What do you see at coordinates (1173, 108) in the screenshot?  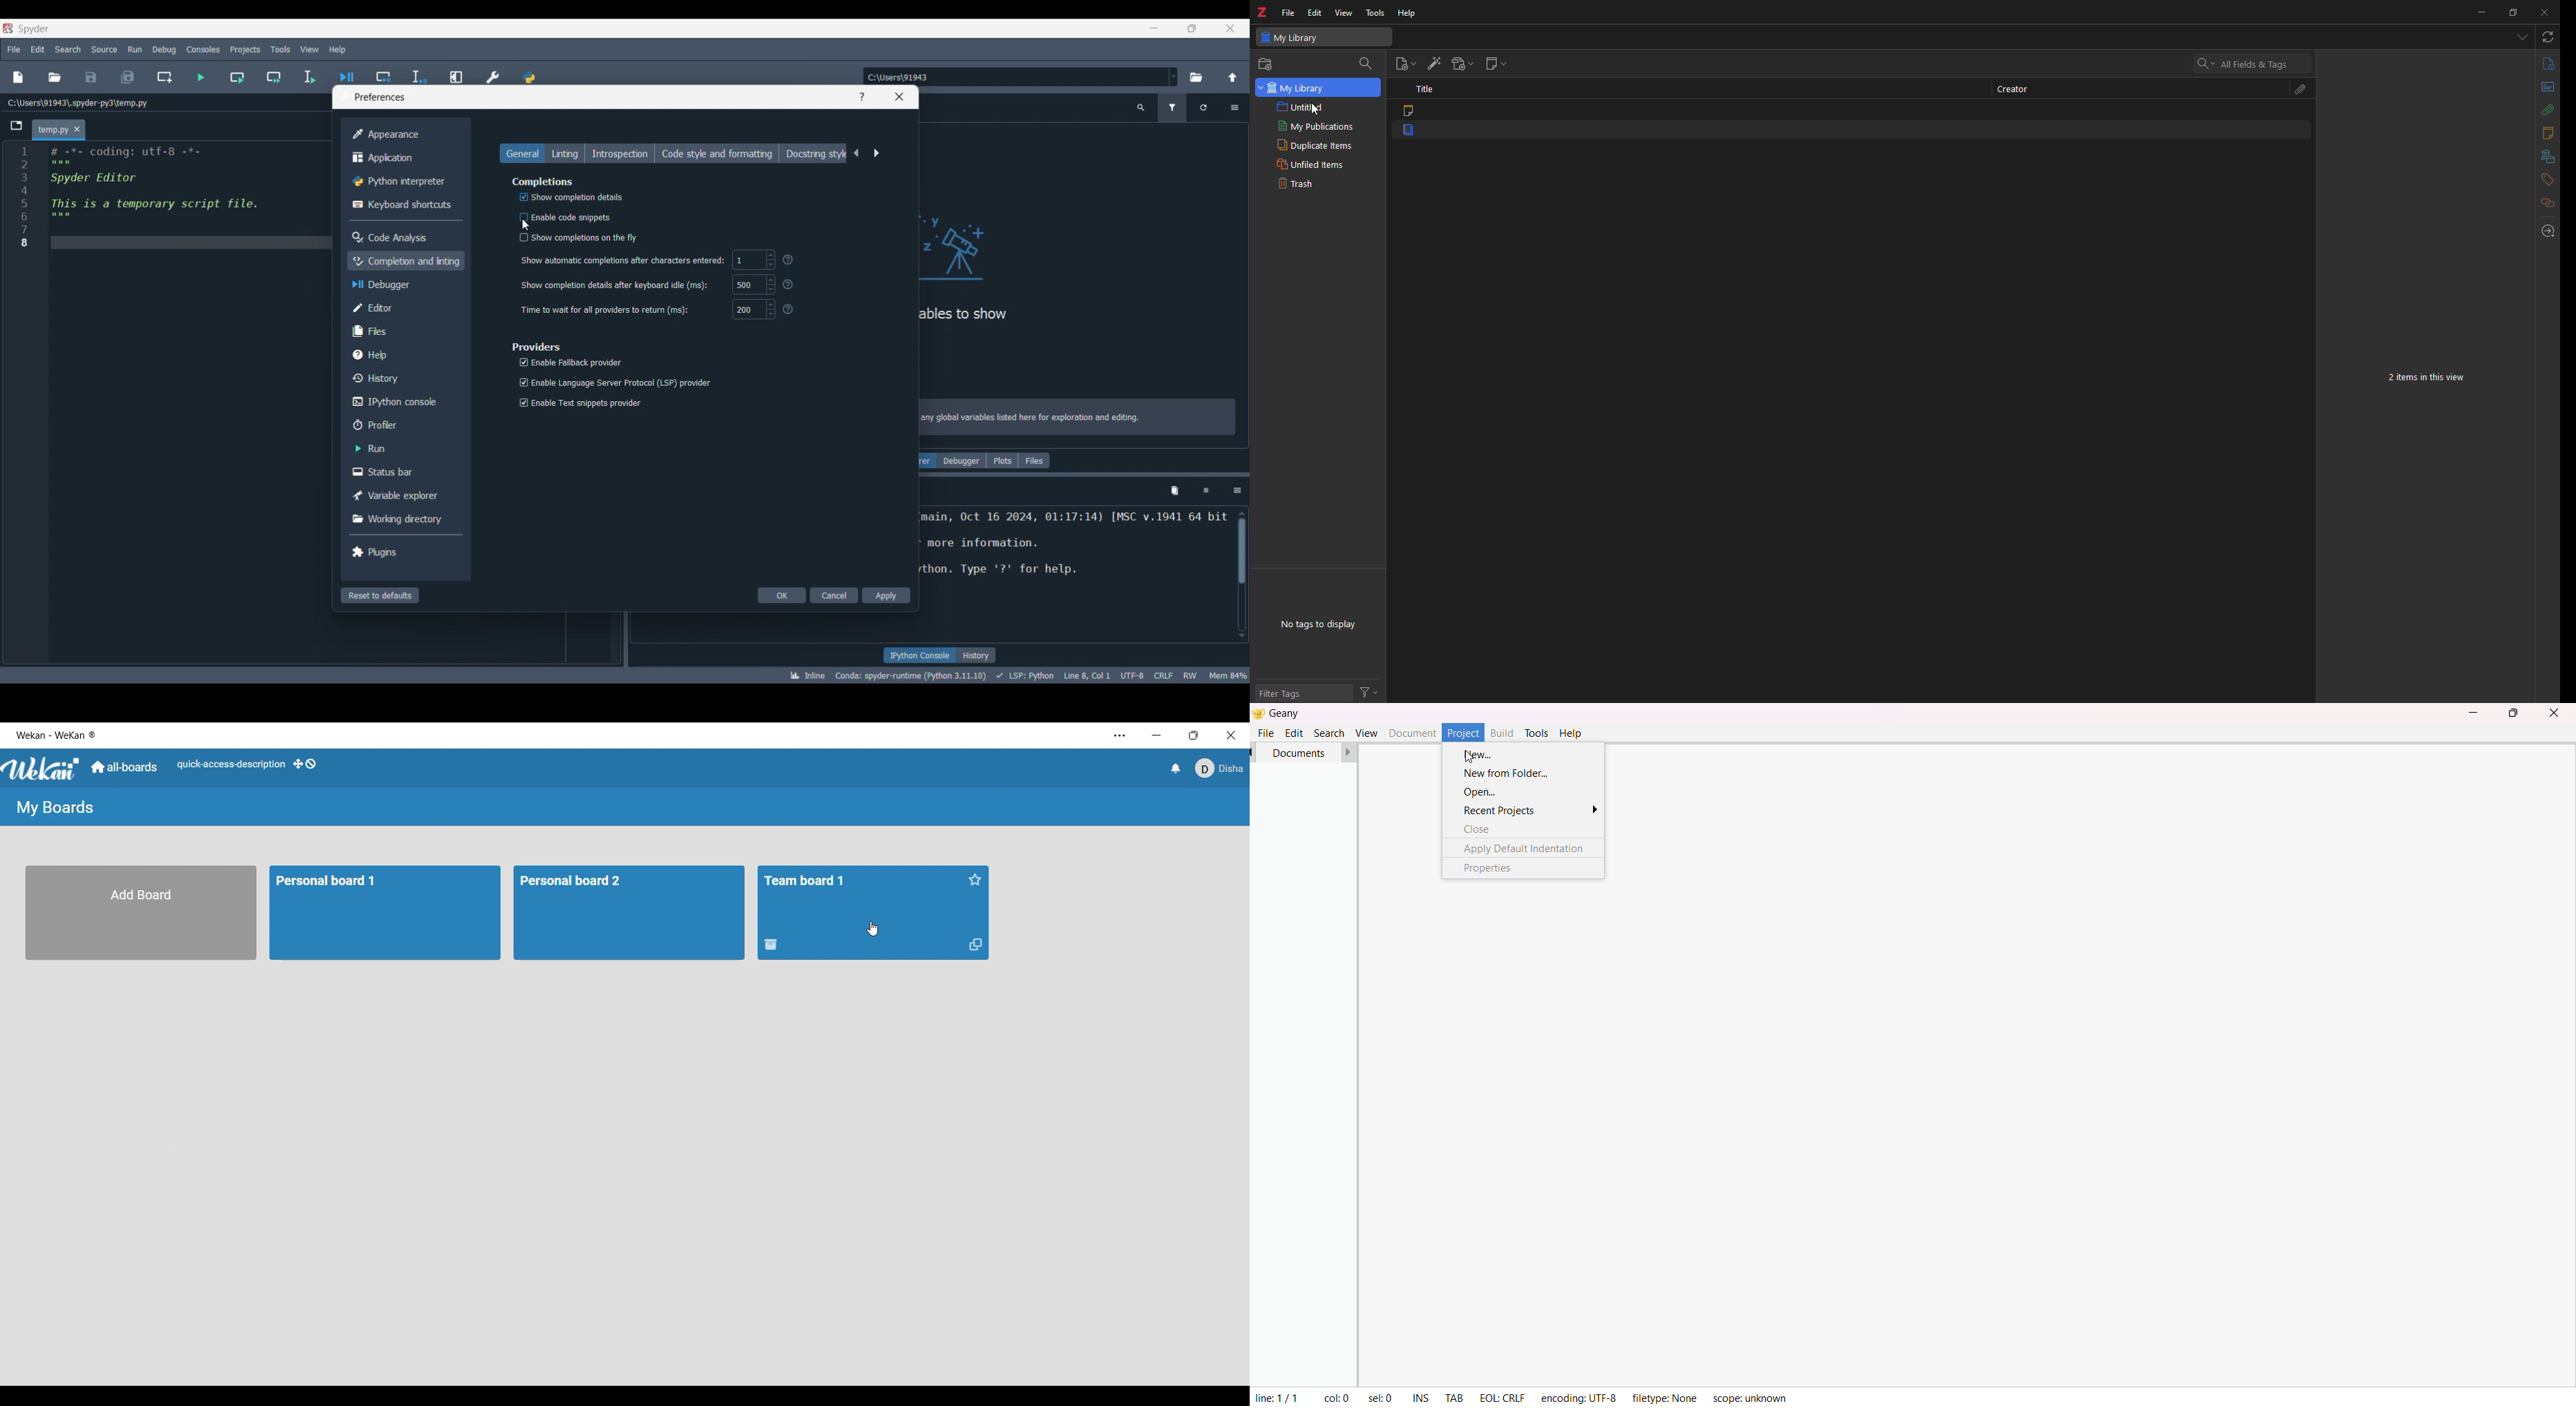 I see `Filter variables` at bounding box center [1173, 108].